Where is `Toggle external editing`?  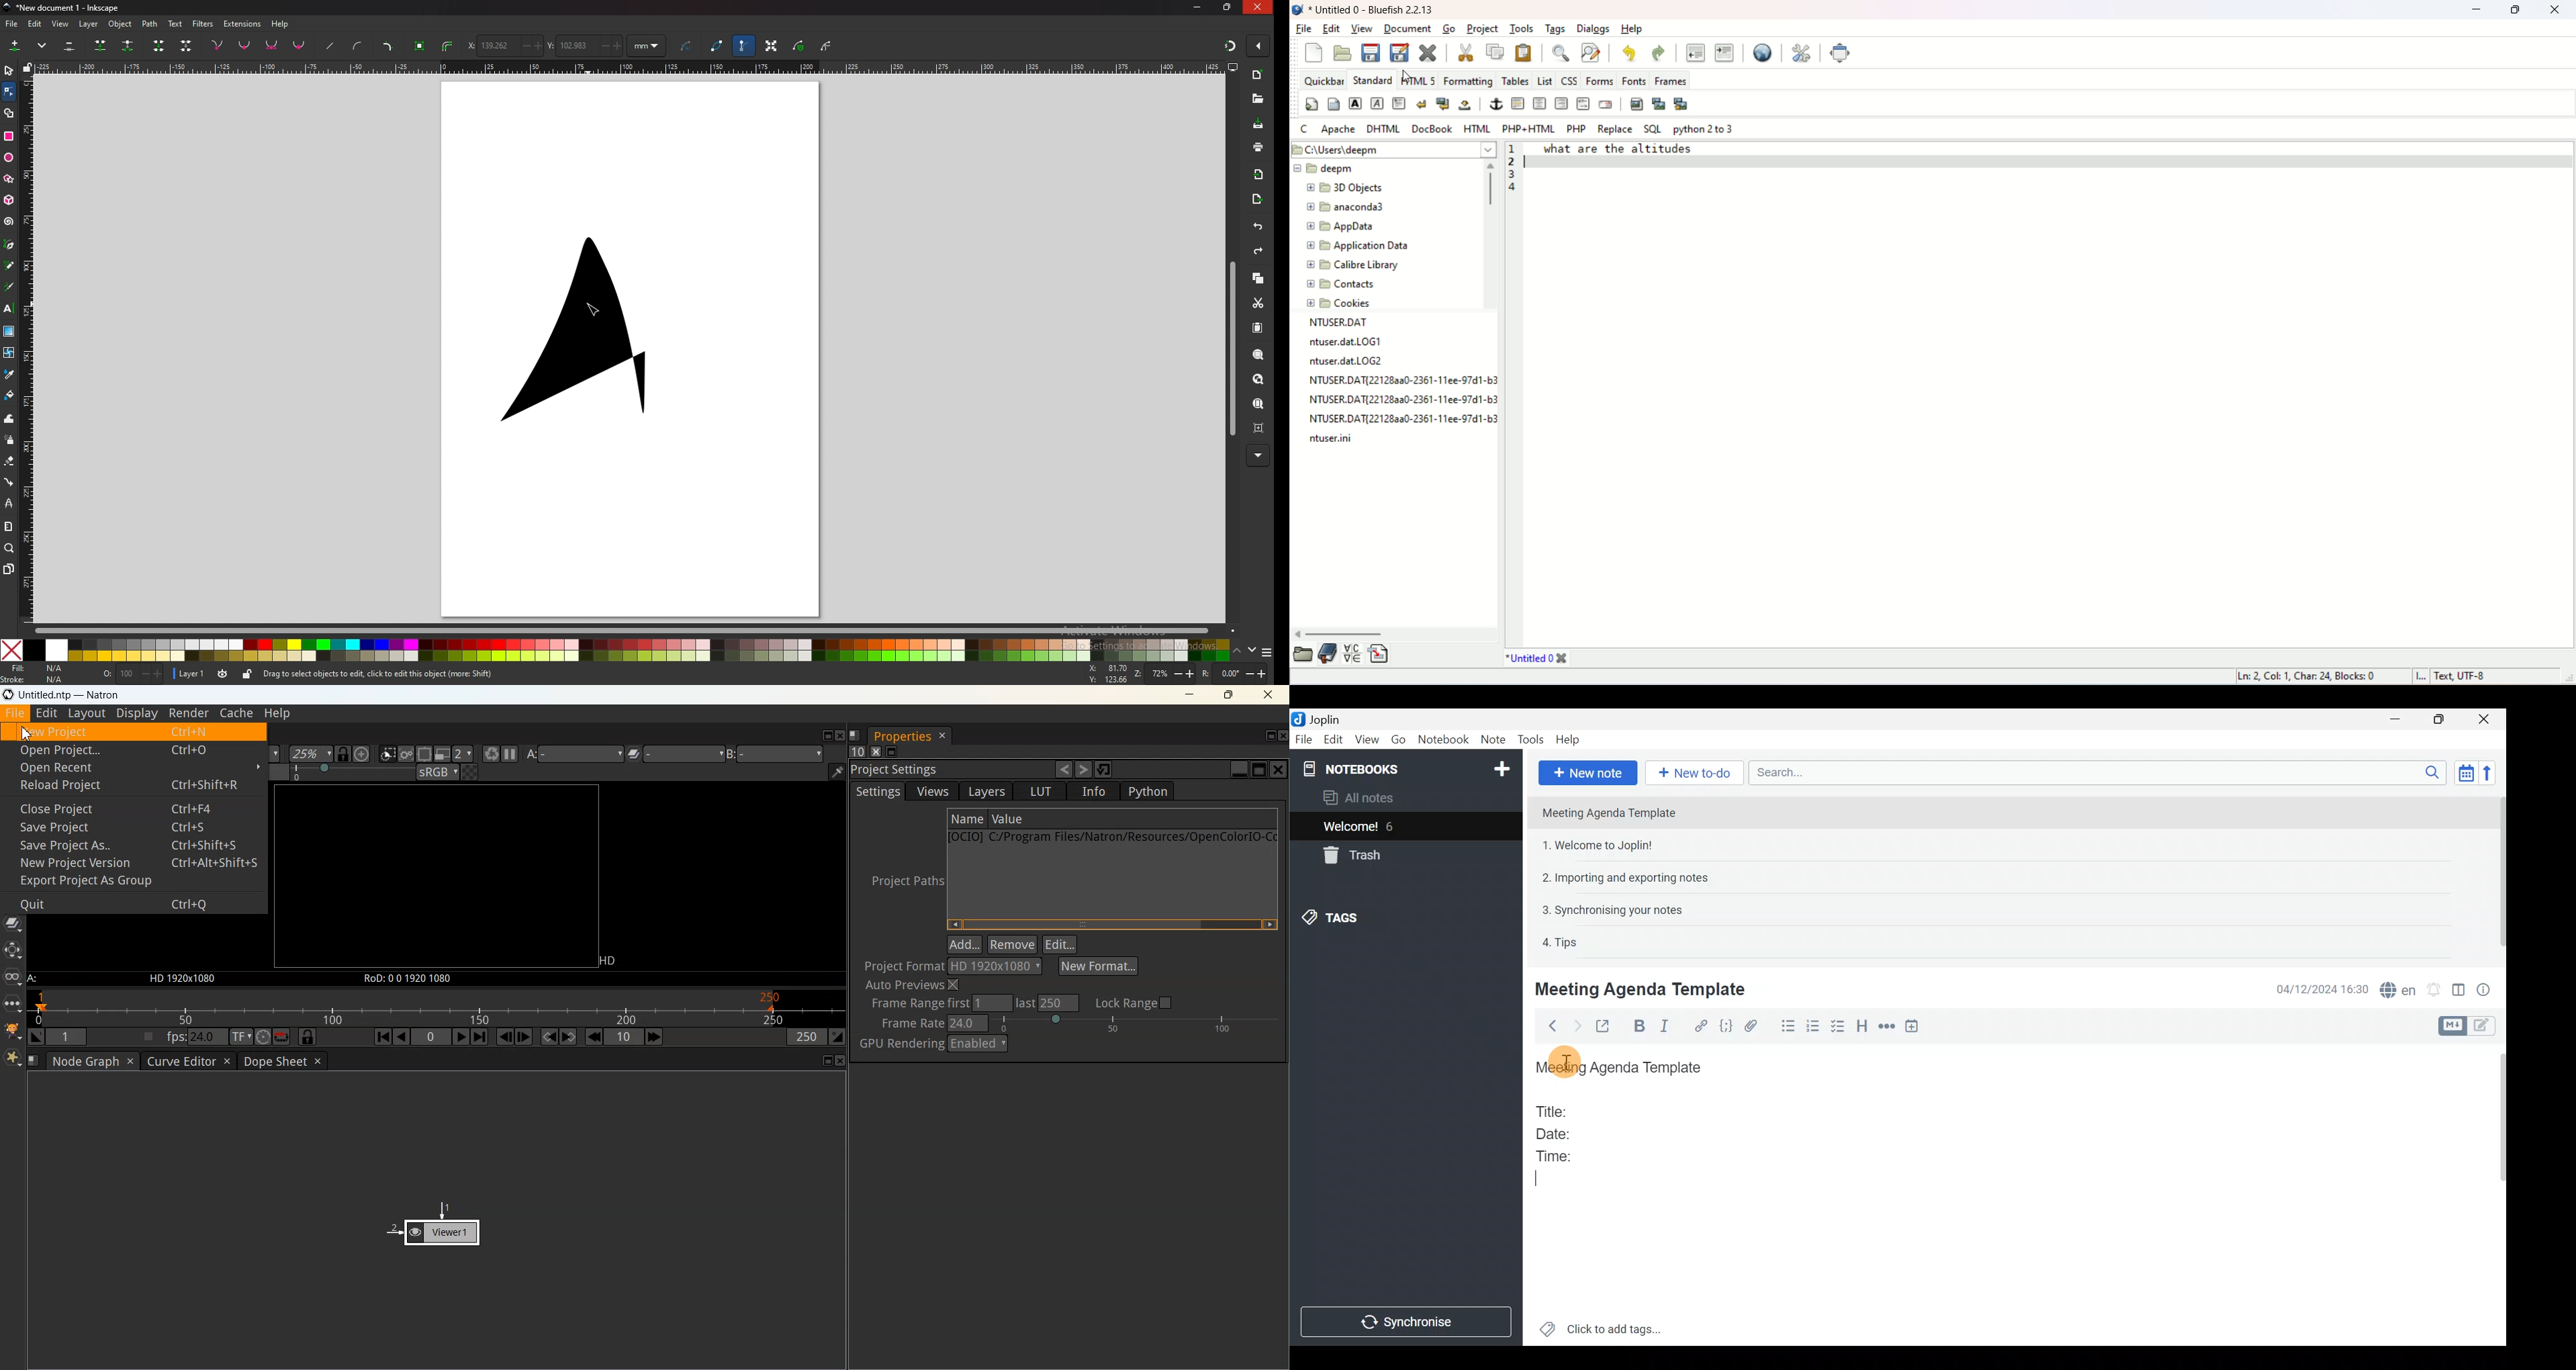 Toggle external editing is located at coordinates (1606, 1027).